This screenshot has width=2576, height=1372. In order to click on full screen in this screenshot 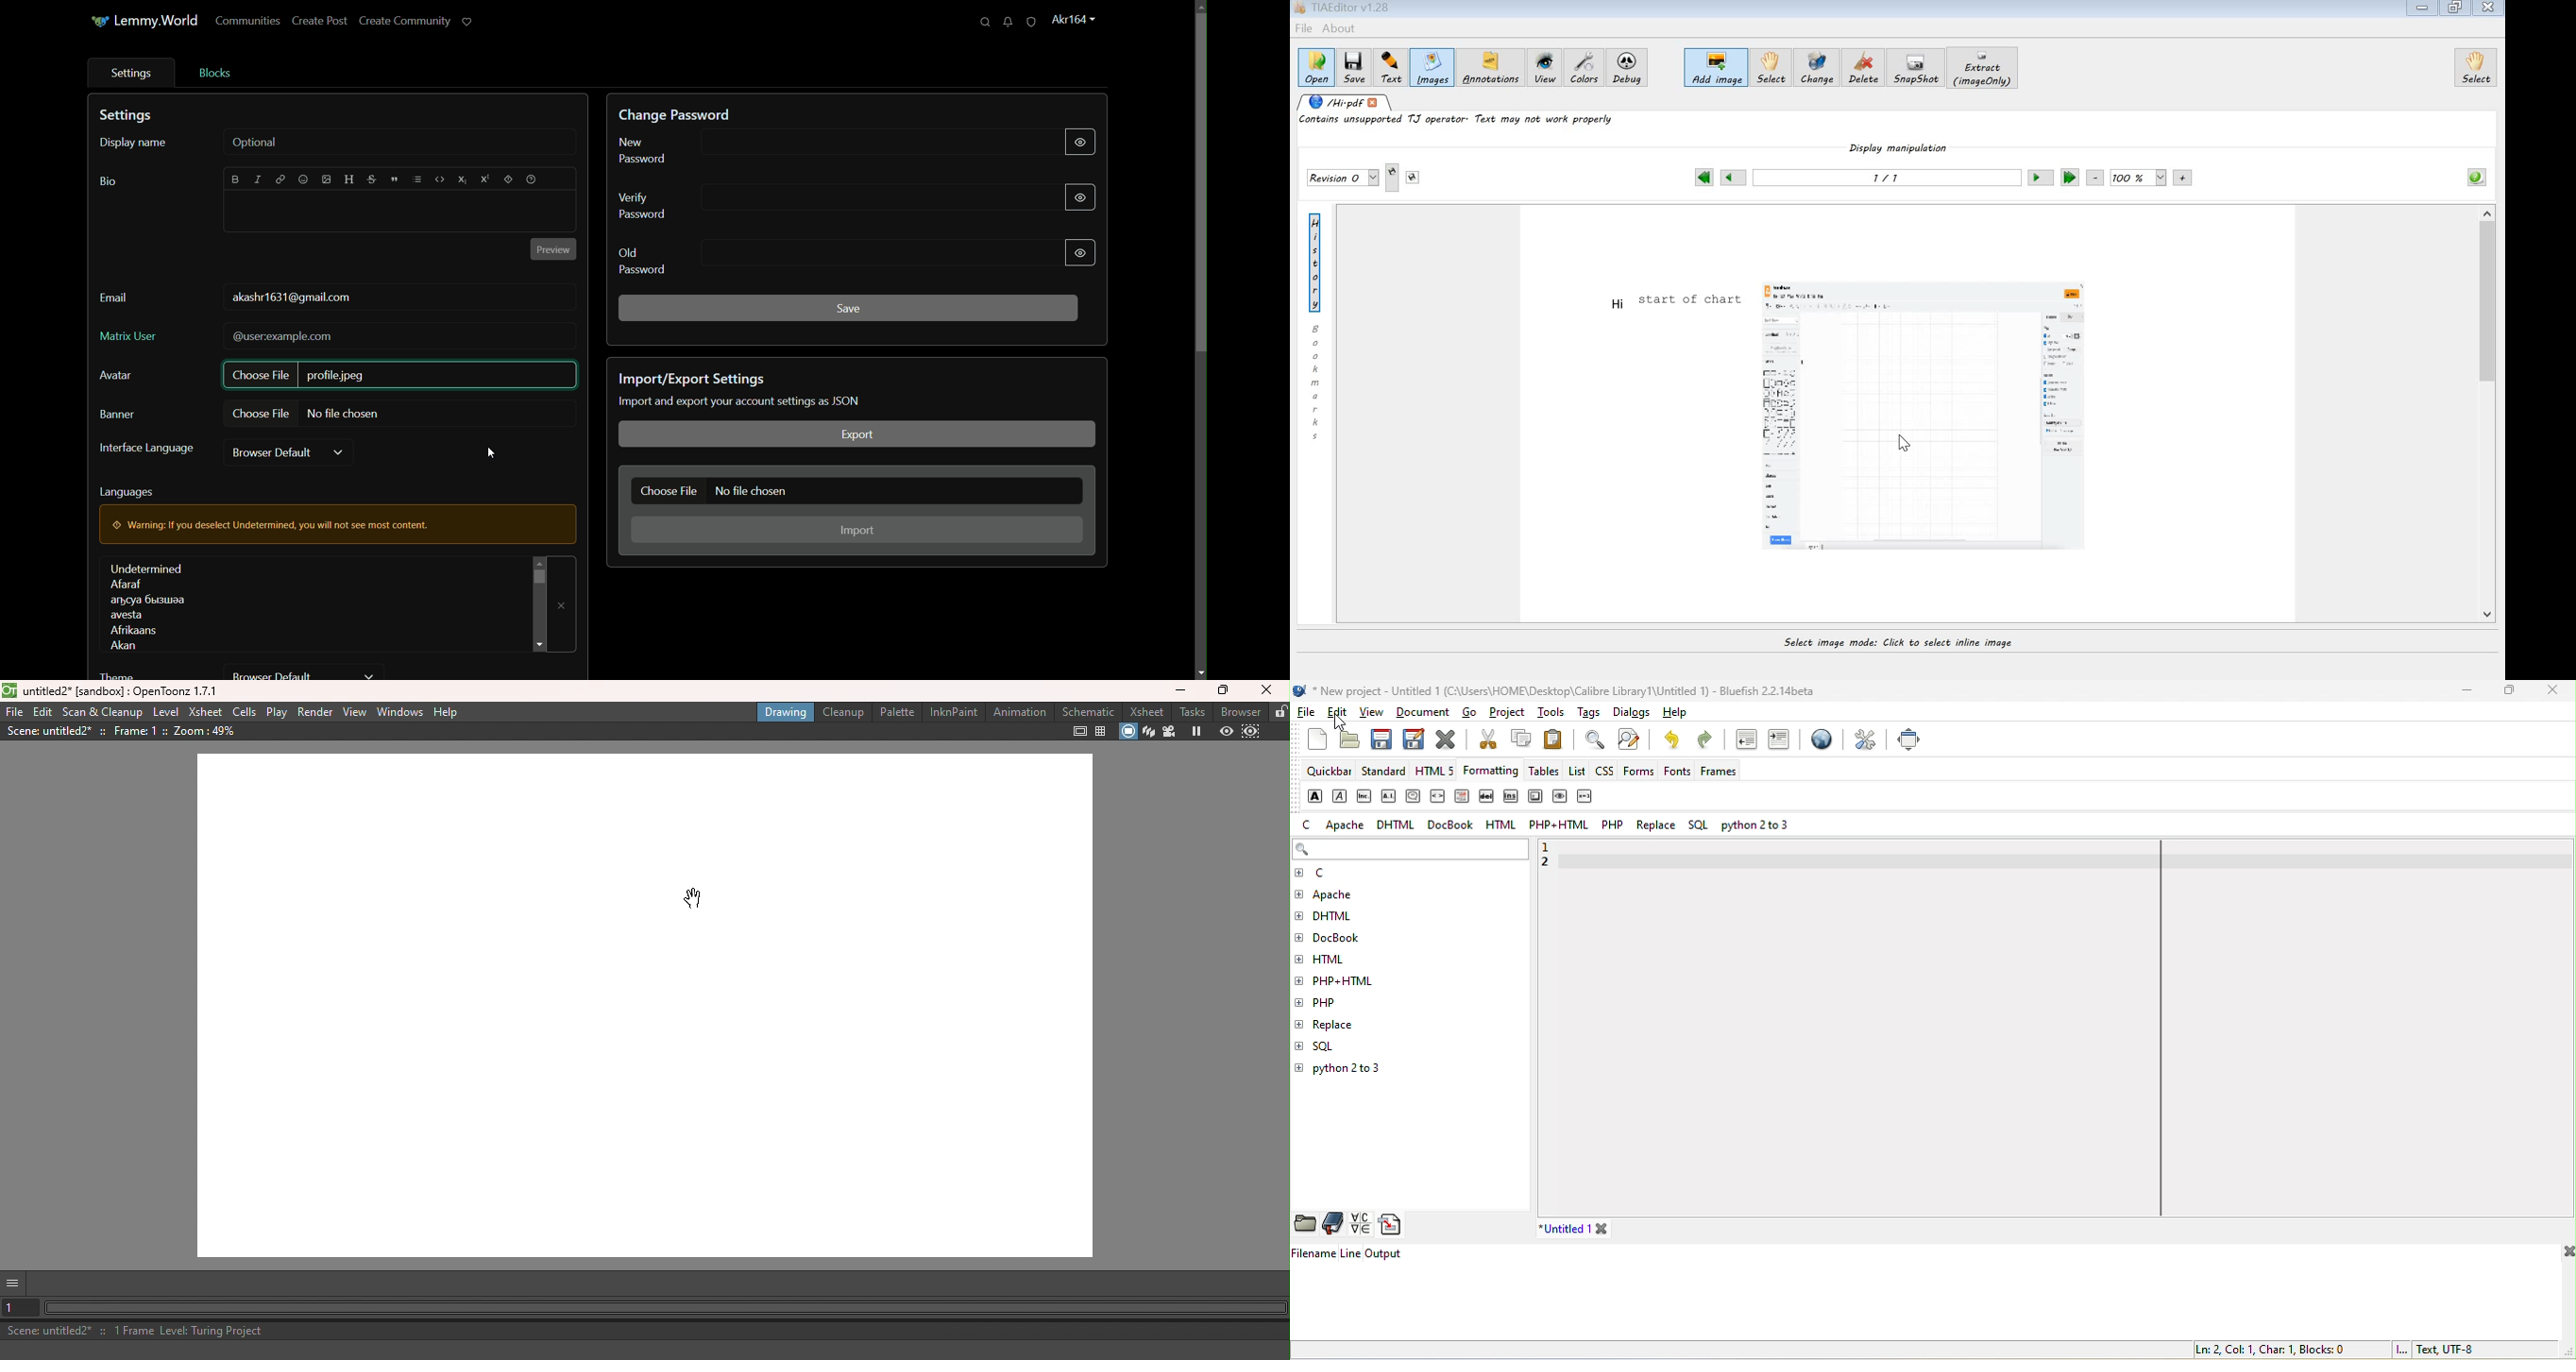, I will do `click(1910, 738)`.